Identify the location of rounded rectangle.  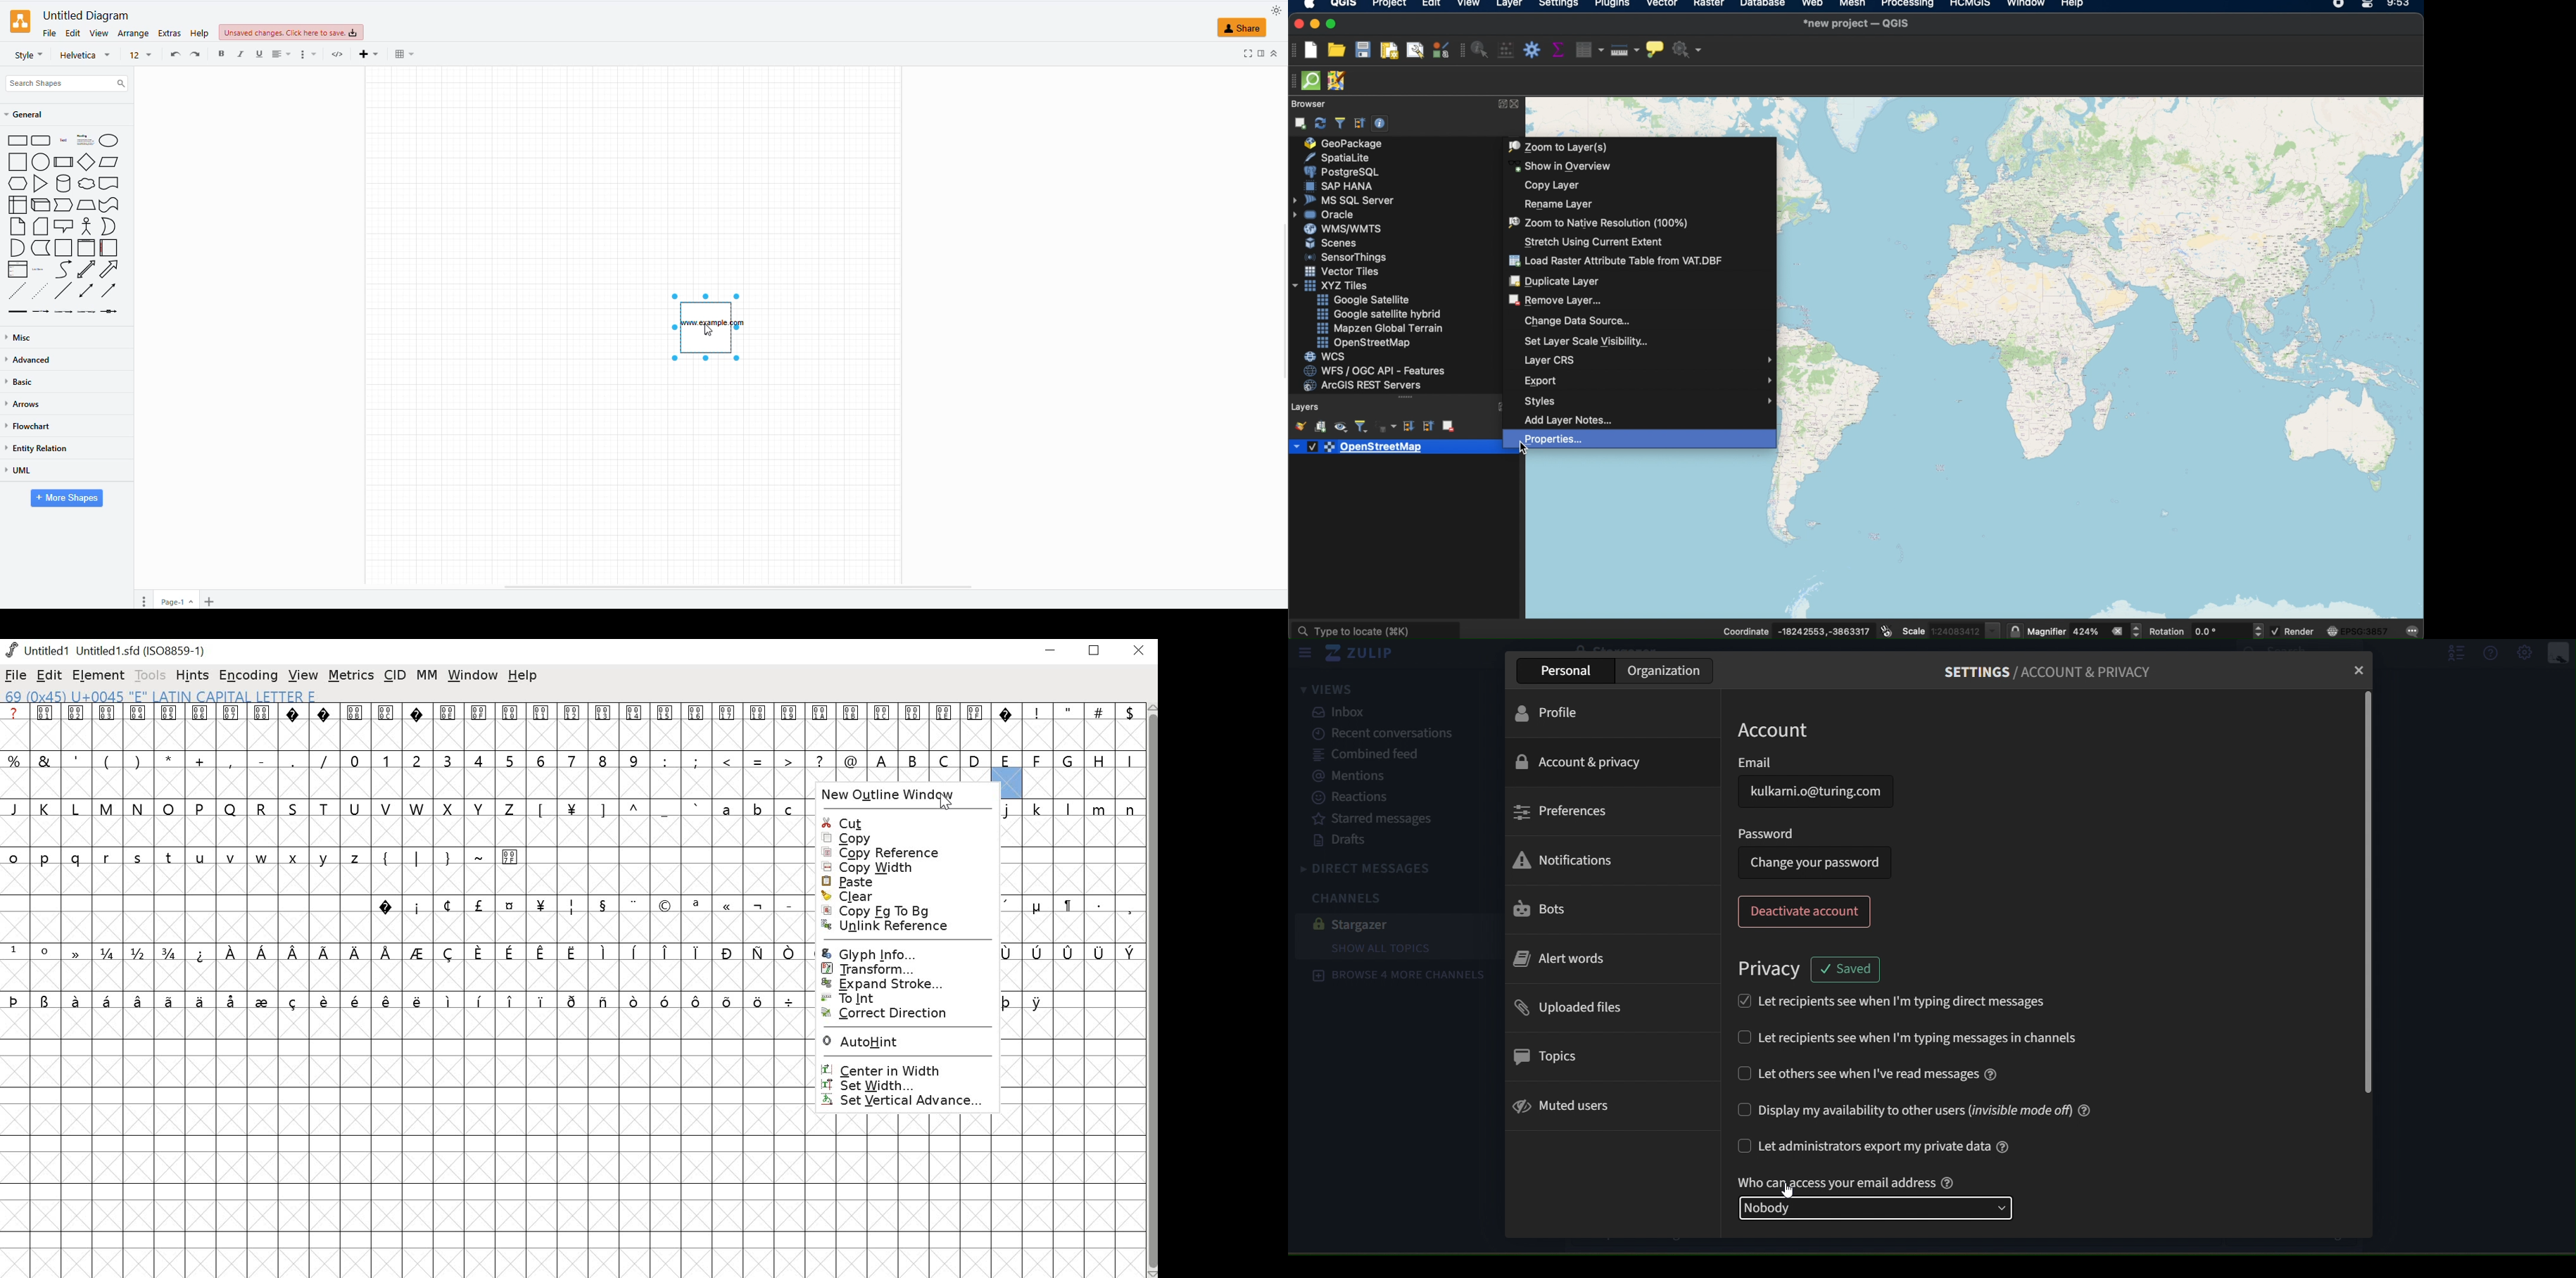
(42, 142).